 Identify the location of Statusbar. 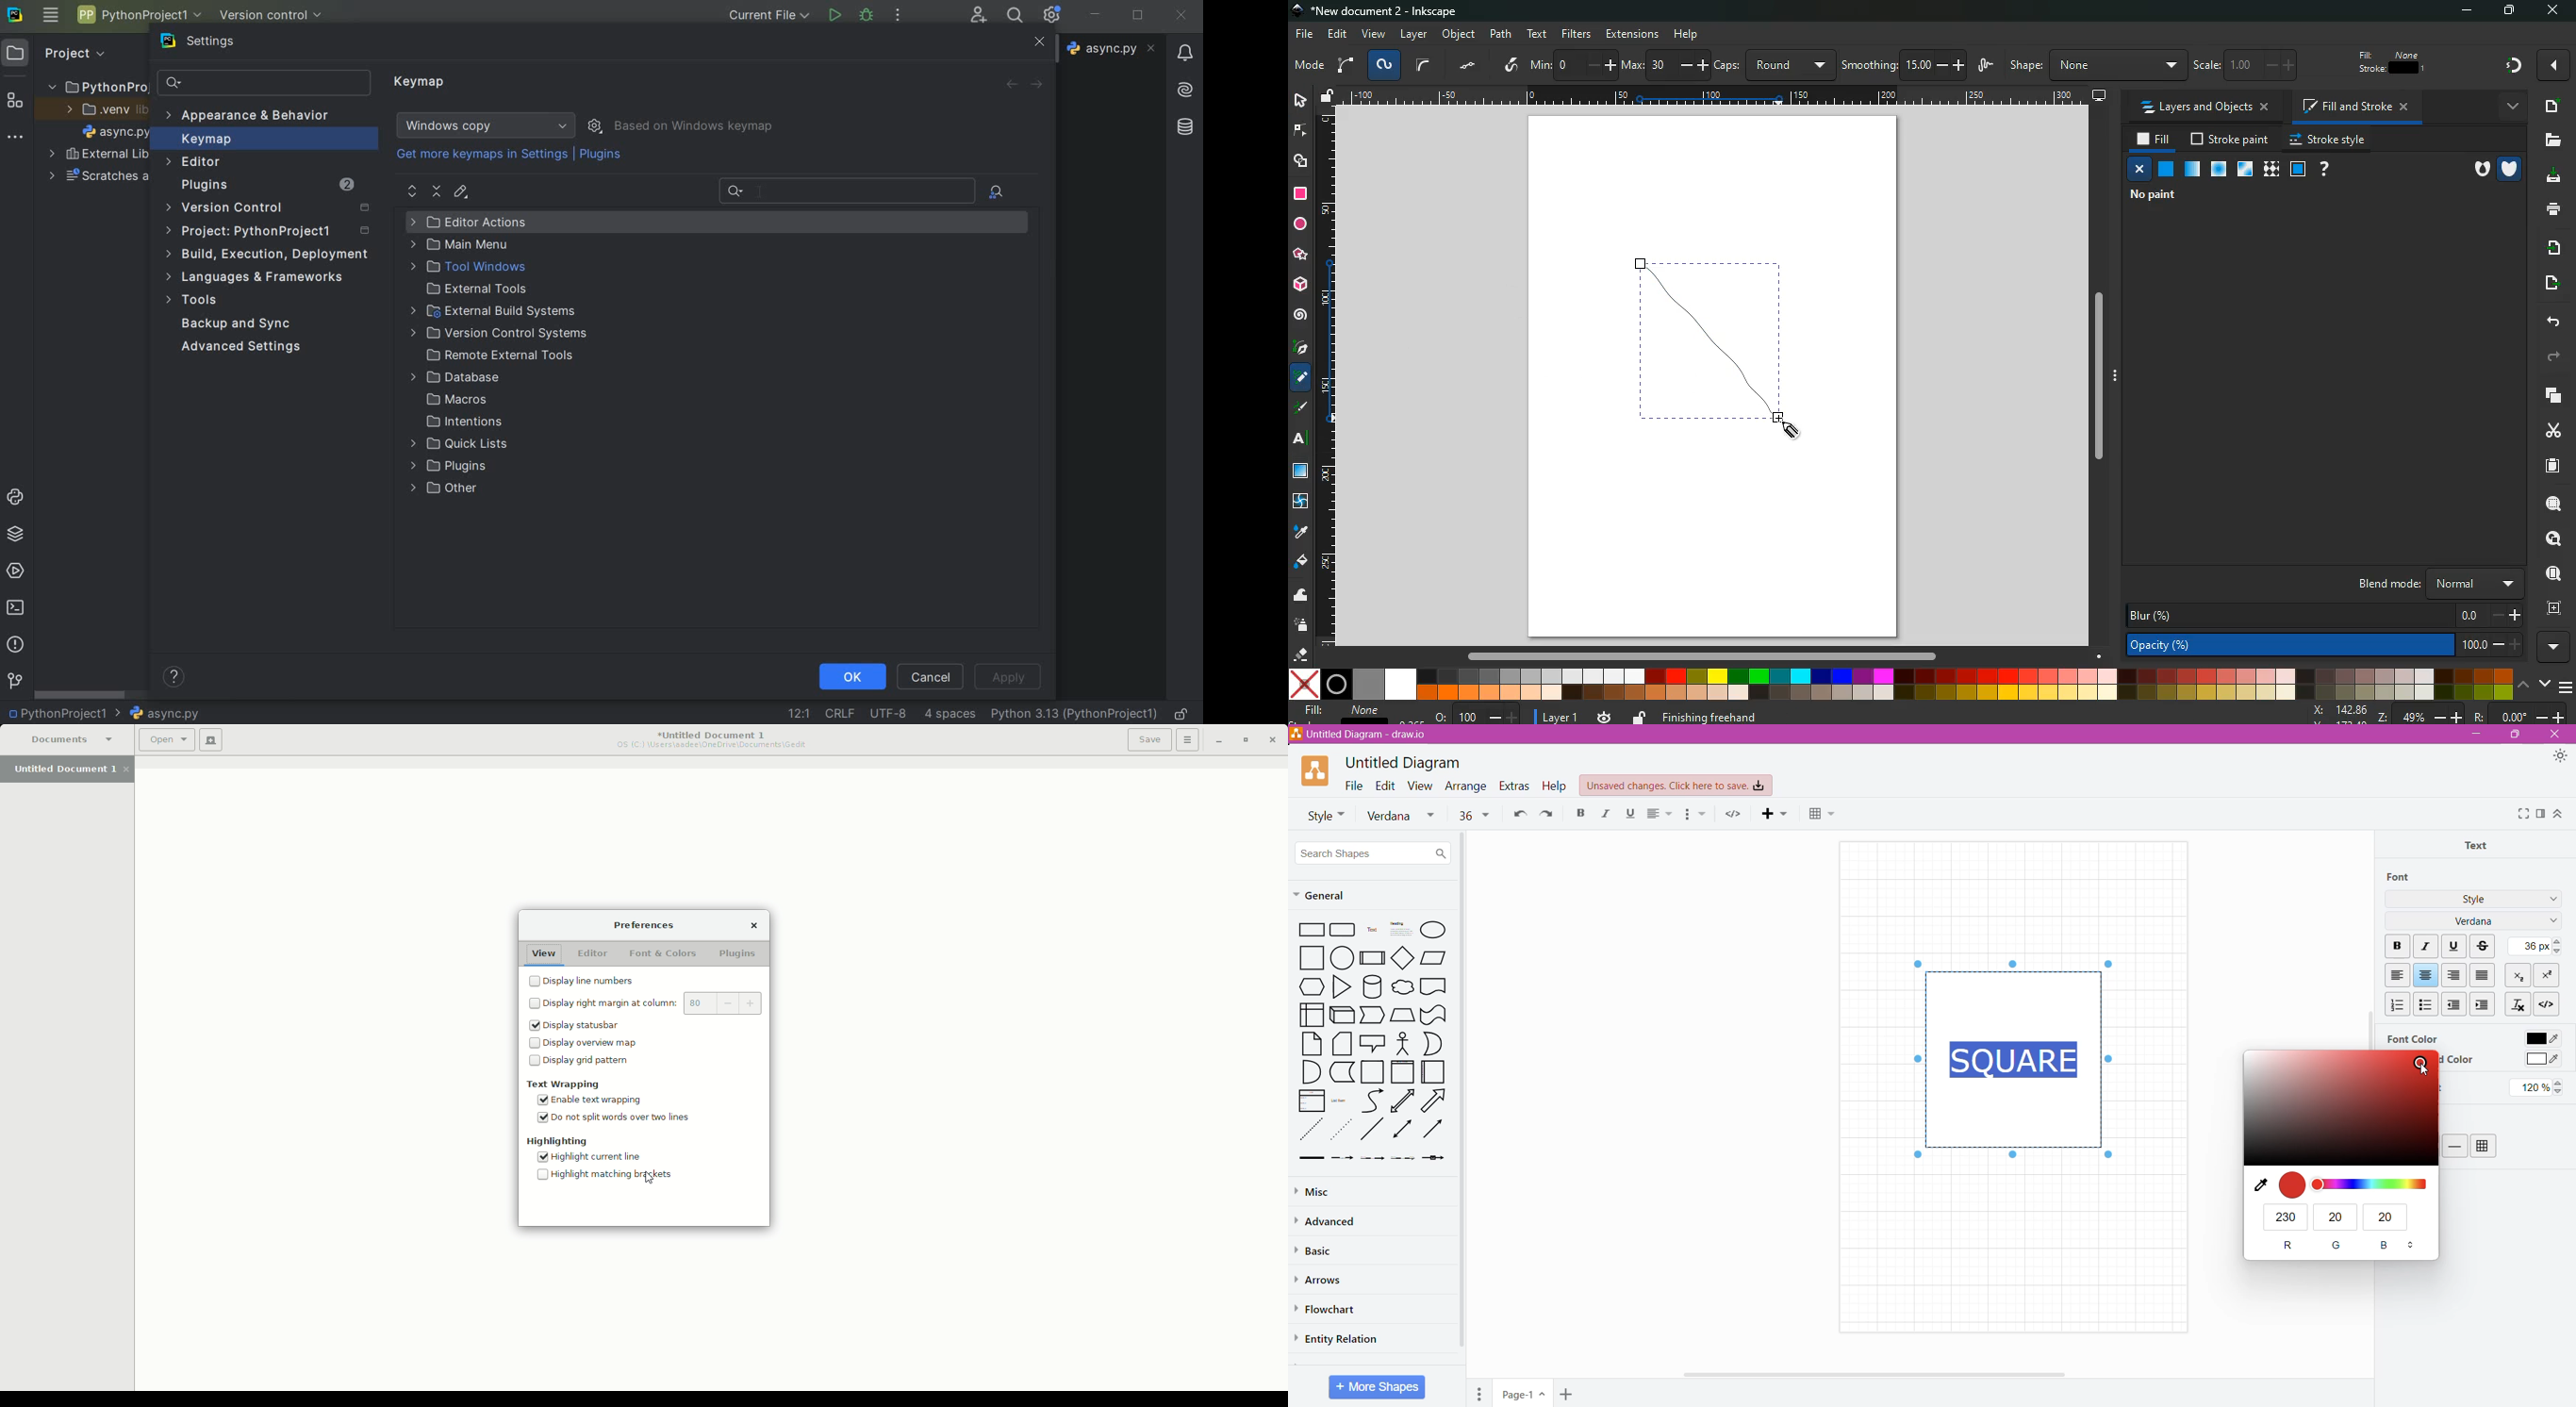
(579, 1025).